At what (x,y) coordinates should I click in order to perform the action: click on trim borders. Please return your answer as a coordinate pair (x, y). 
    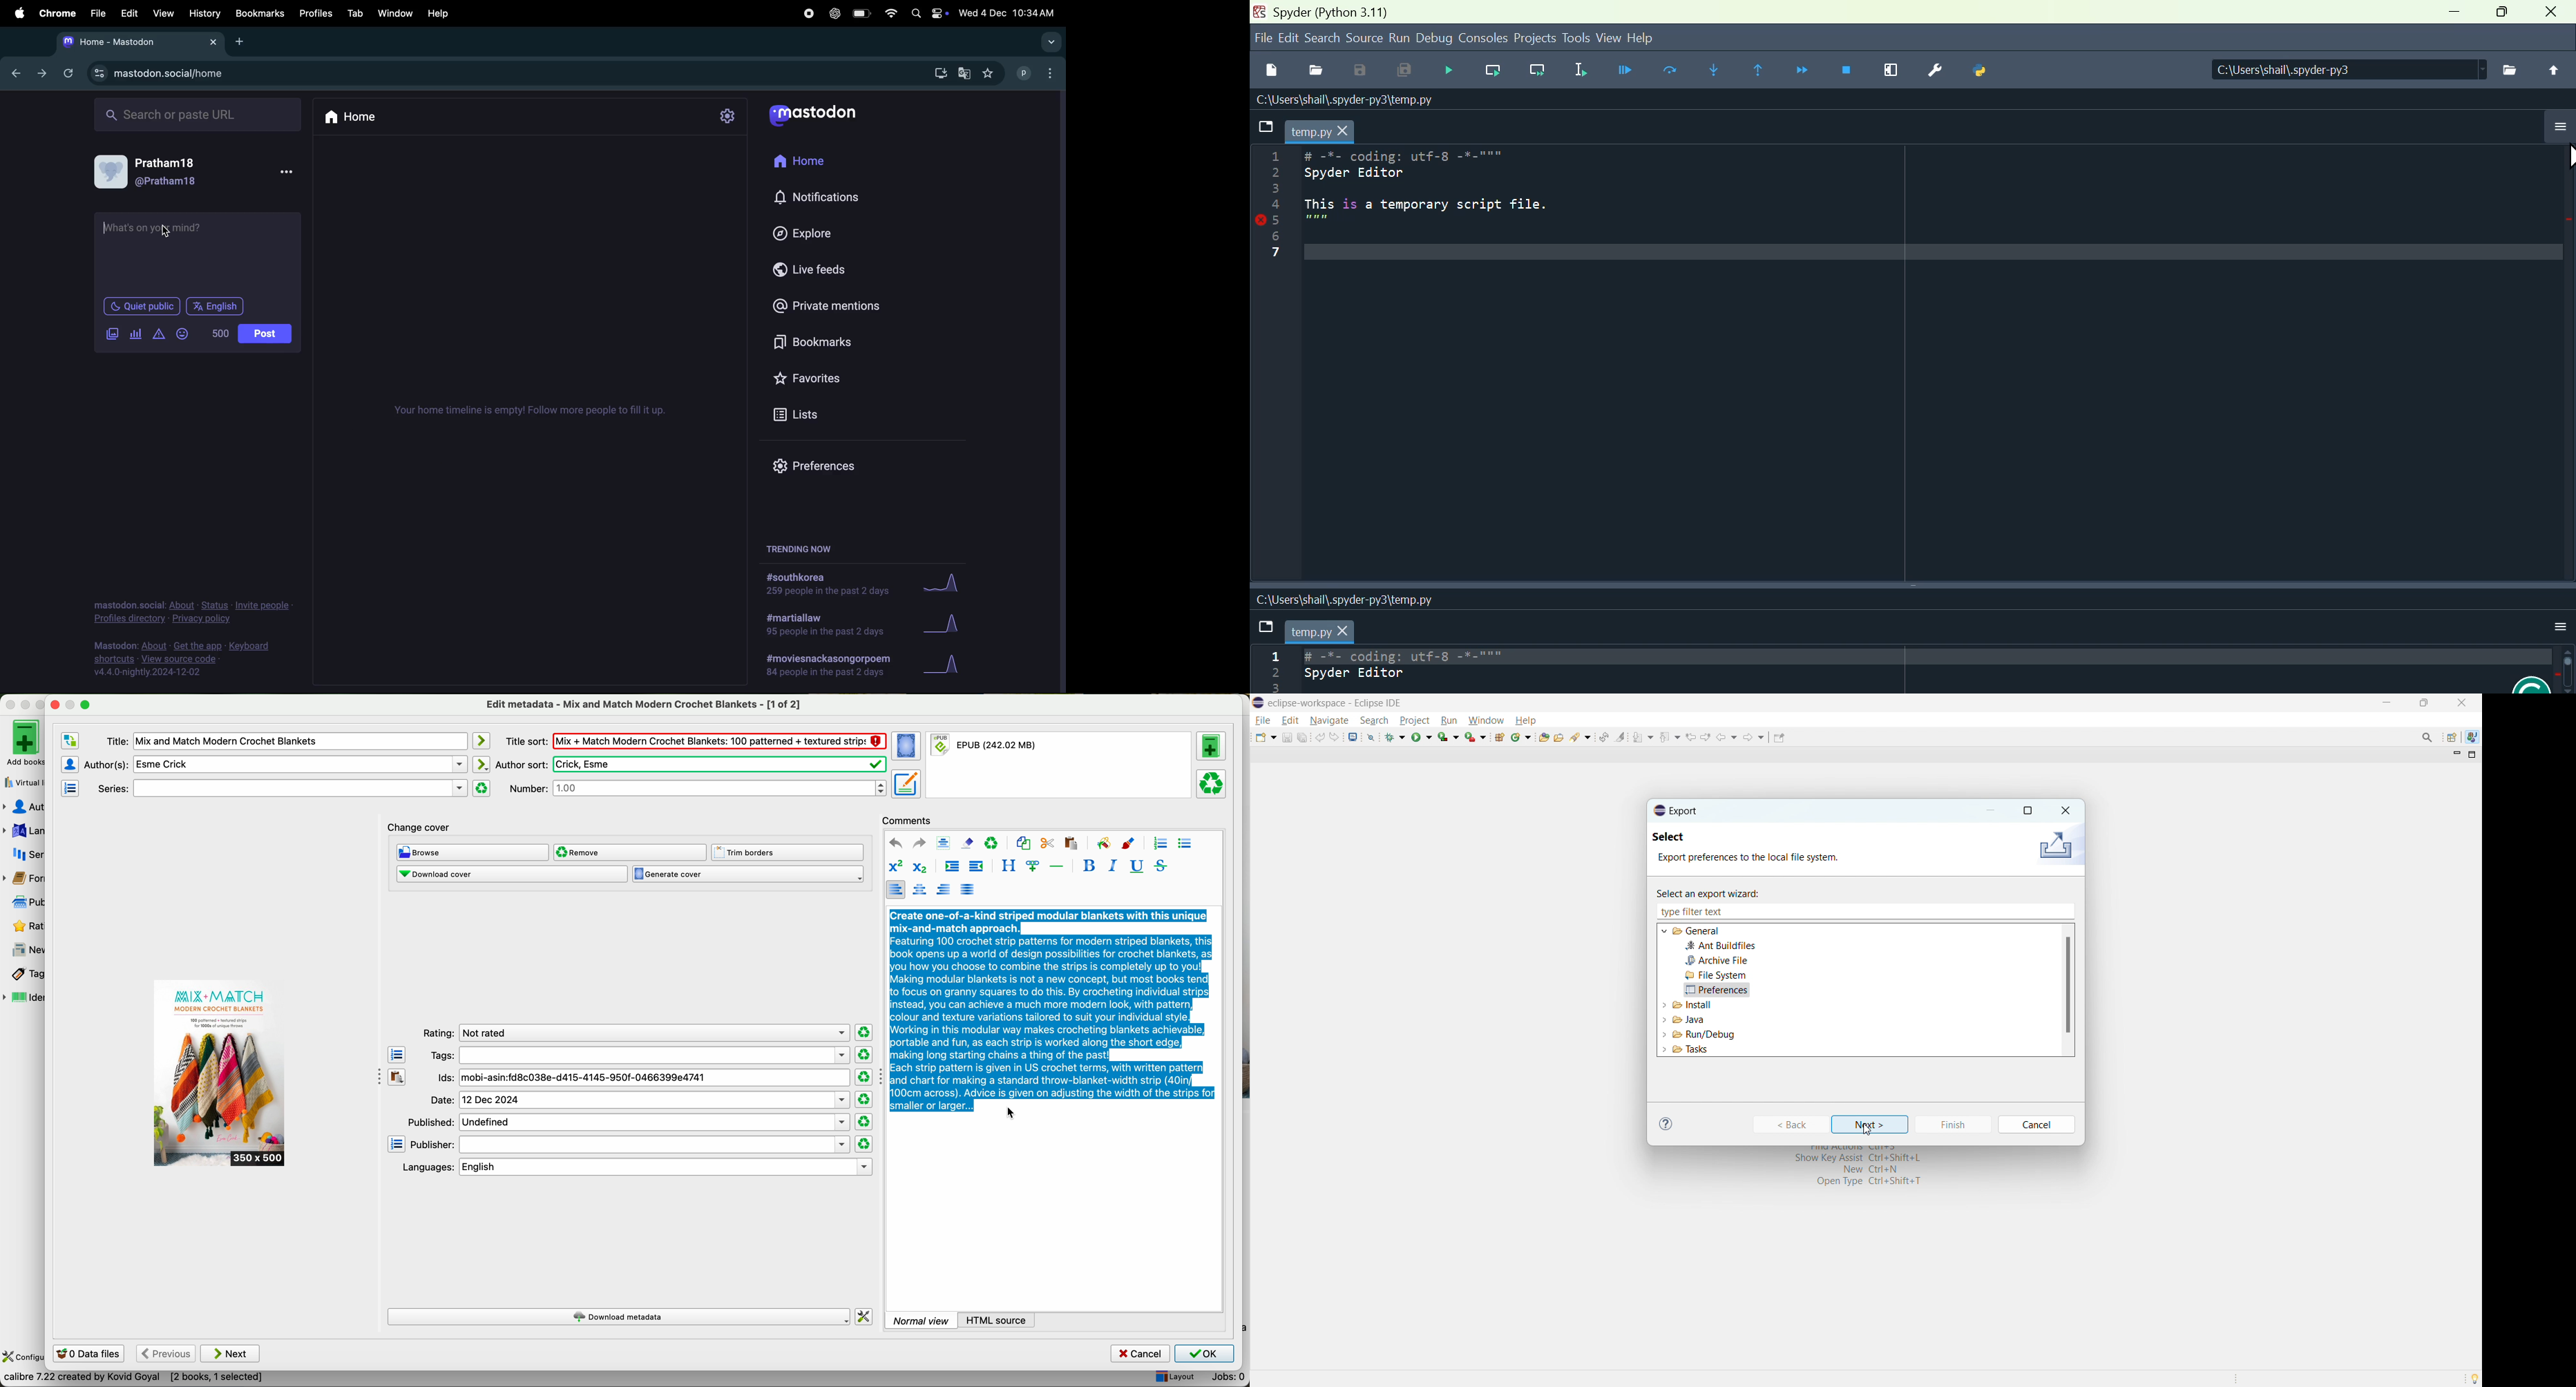
    Looking at the image, I should click on (791, 852).